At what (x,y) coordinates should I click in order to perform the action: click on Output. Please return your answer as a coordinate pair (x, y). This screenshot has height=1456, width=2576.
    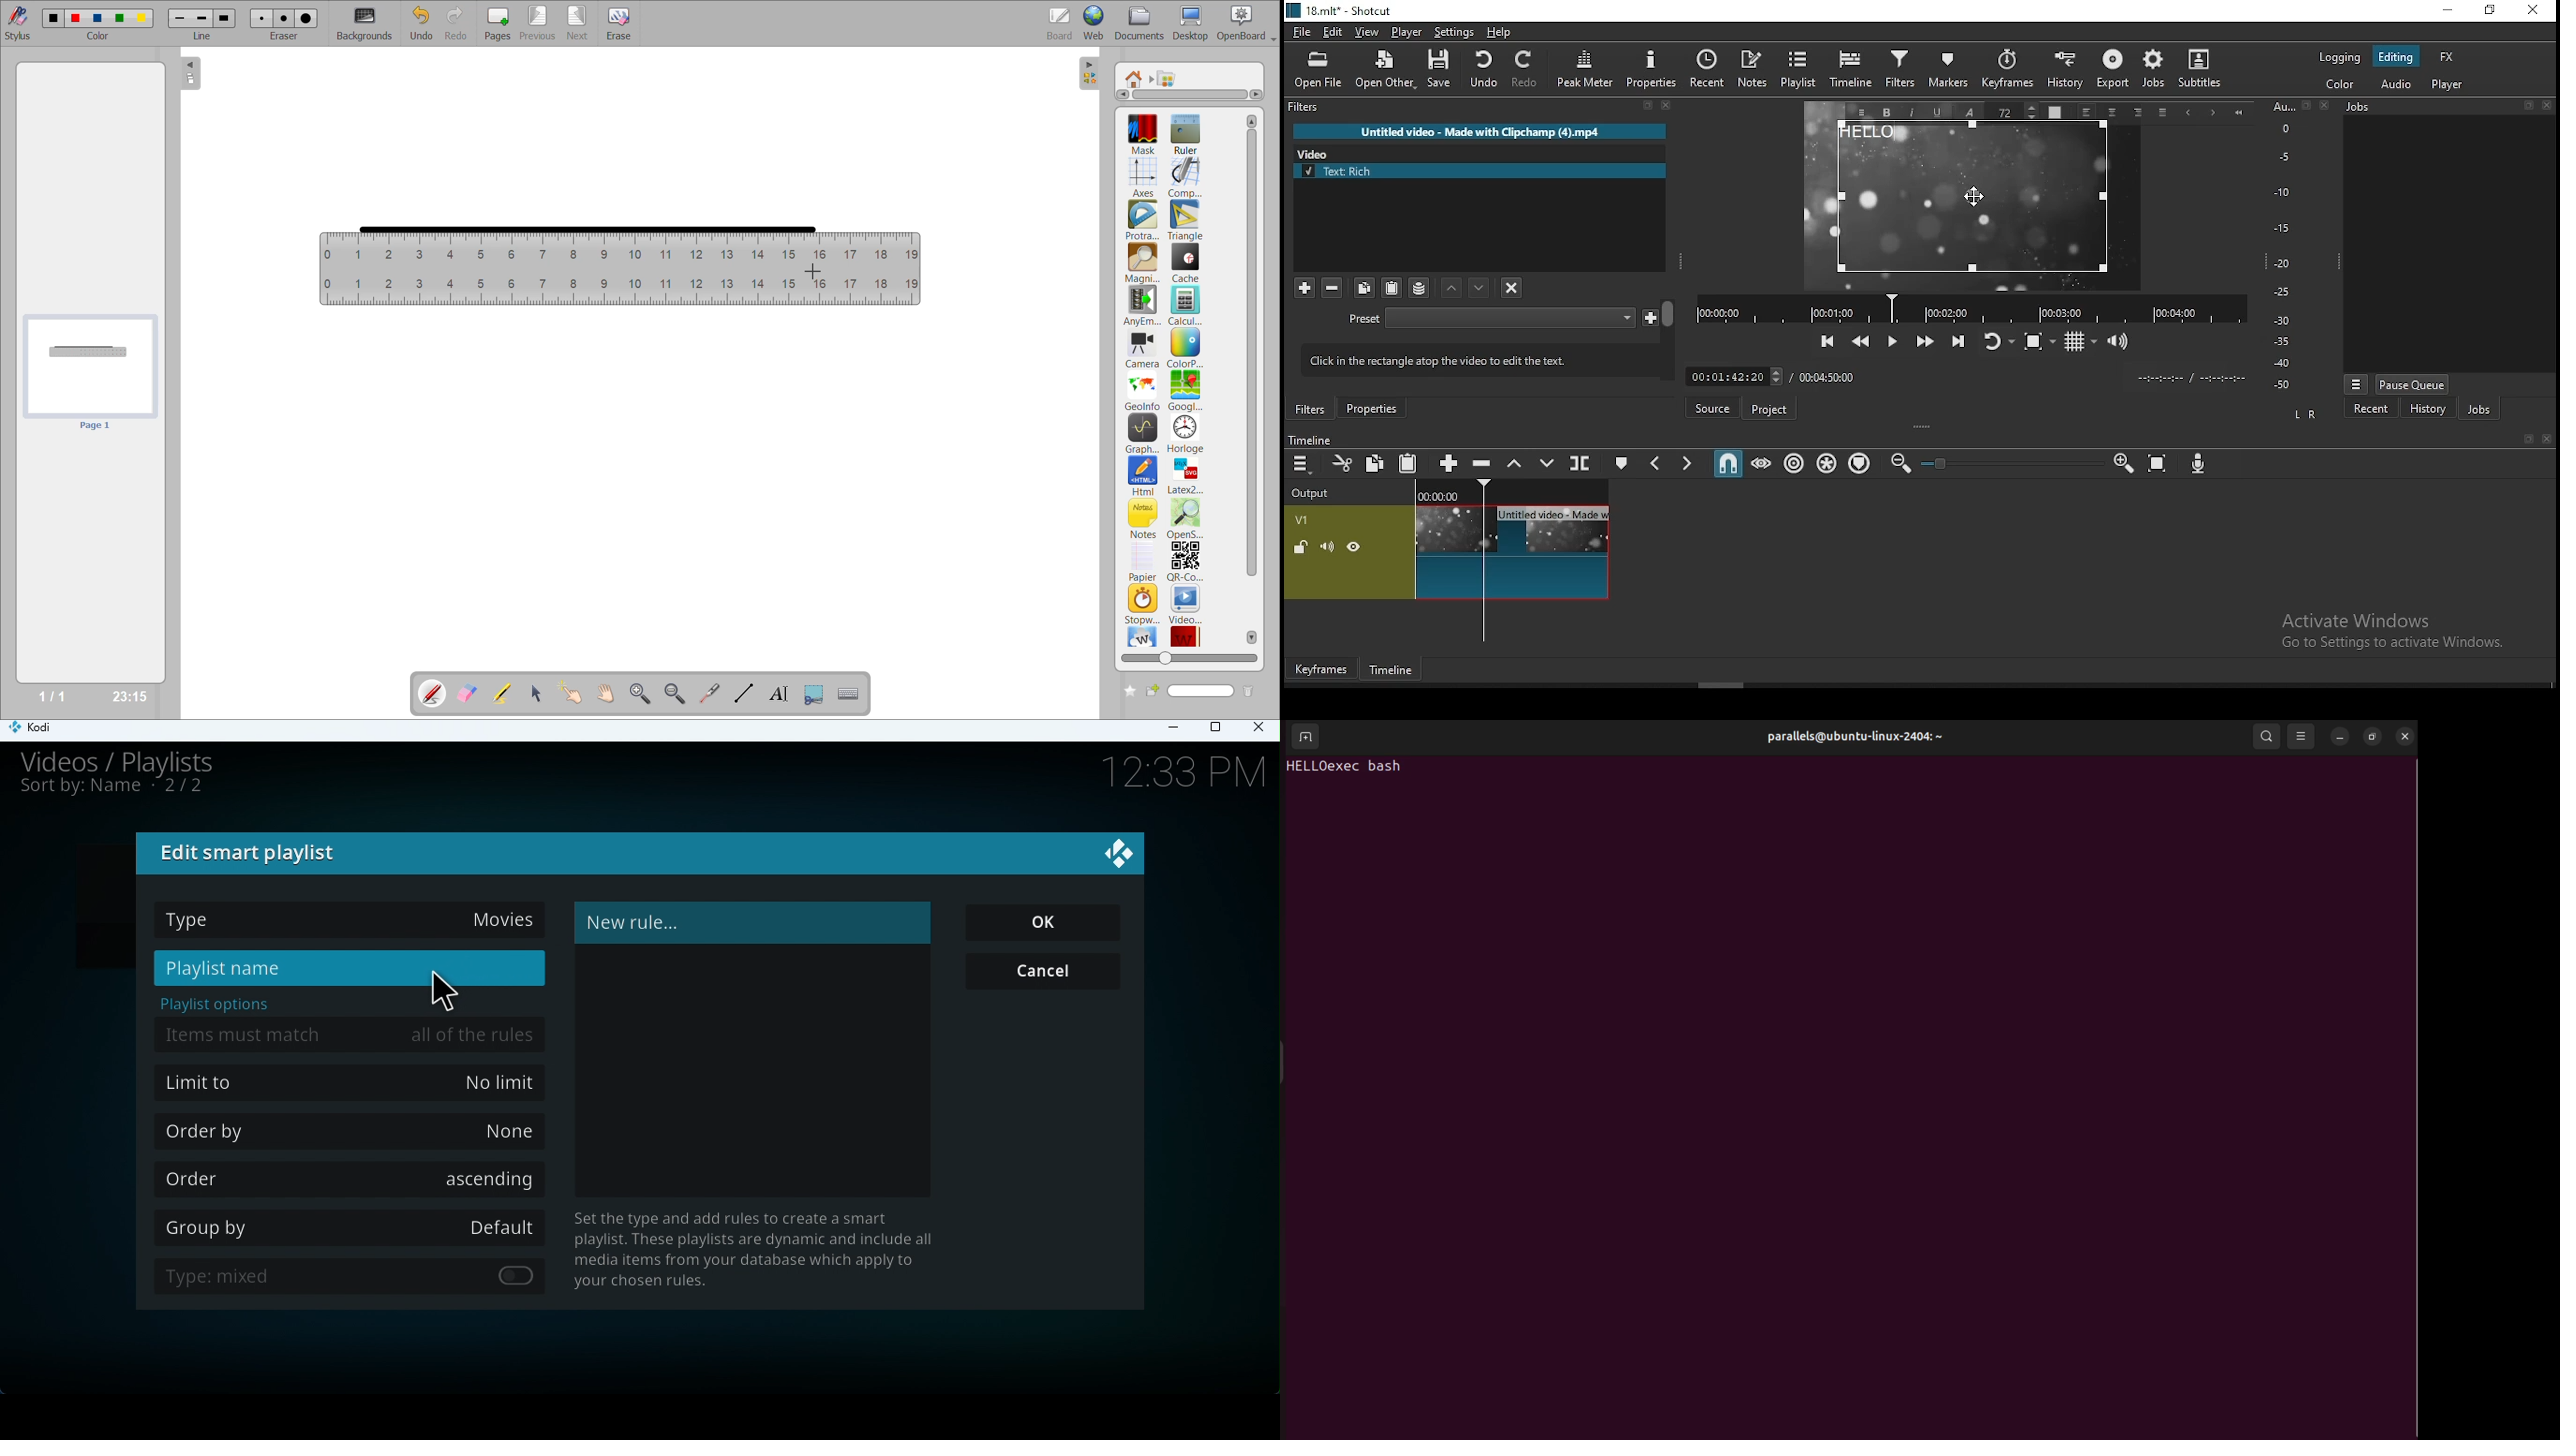
    Looking at the image, I should click on (1314, 490).